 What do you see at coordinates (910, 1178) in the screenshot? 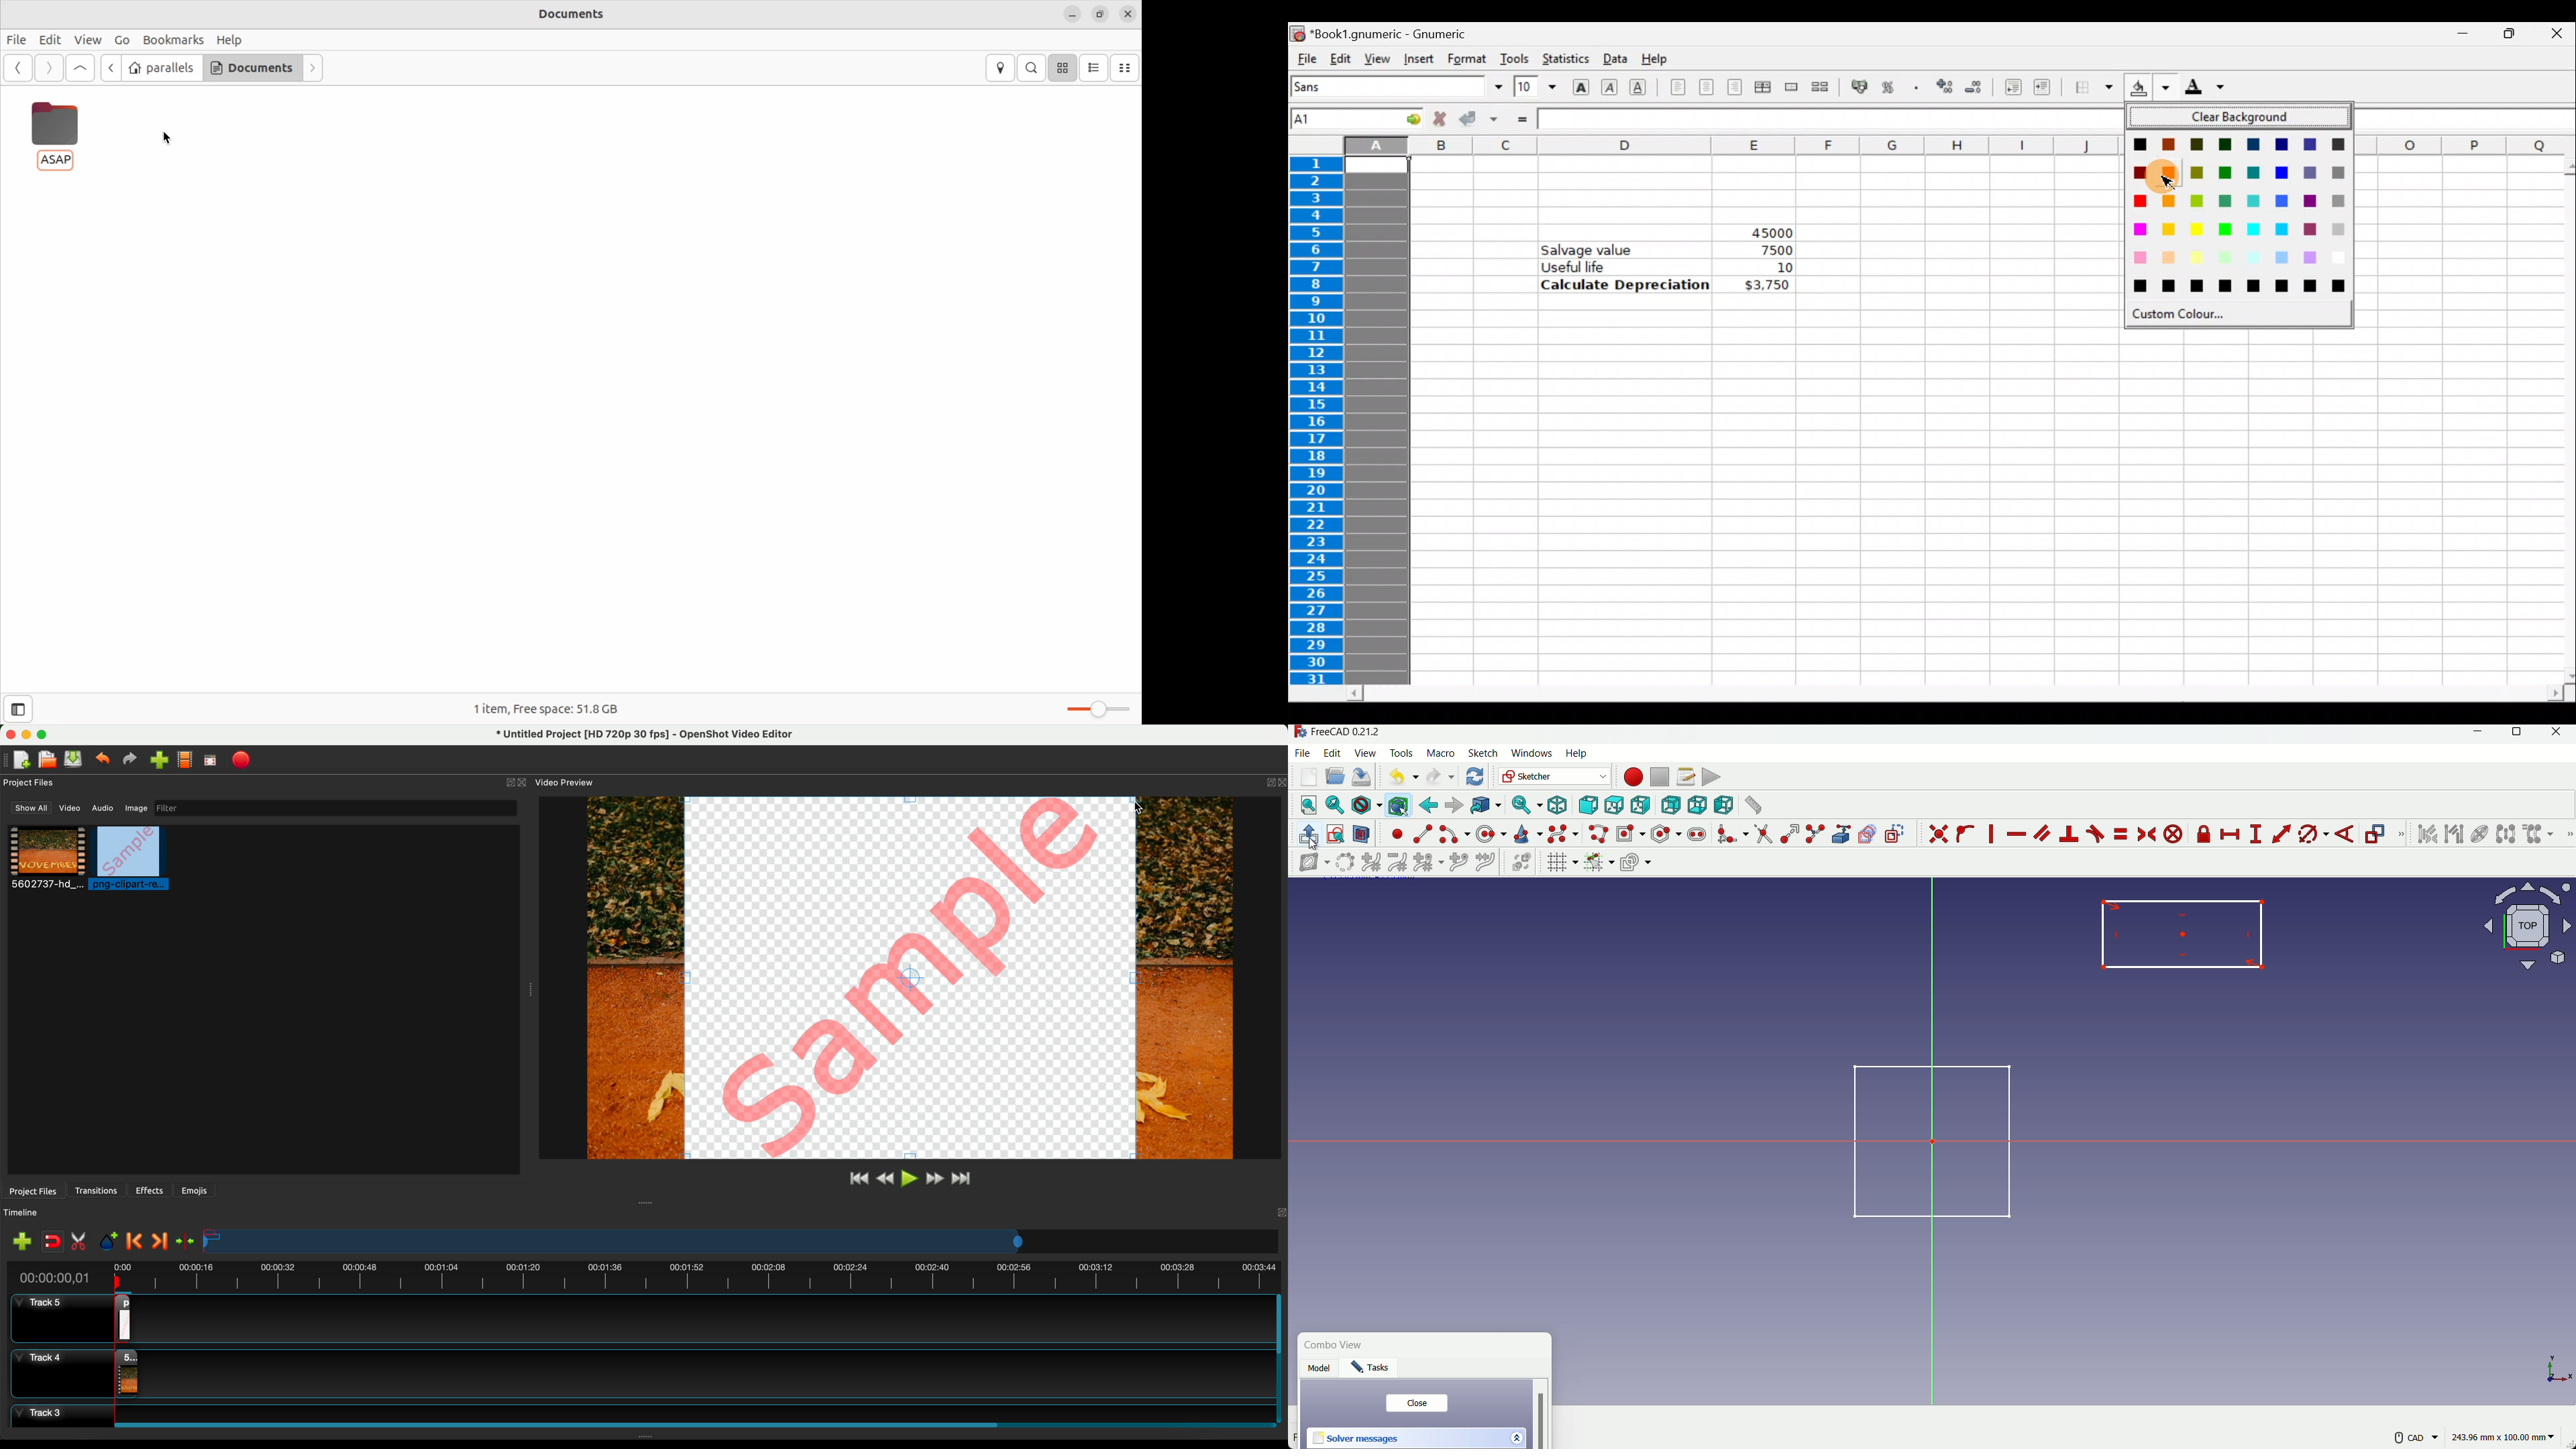
I see `play` at bounding box center [910, 1178].